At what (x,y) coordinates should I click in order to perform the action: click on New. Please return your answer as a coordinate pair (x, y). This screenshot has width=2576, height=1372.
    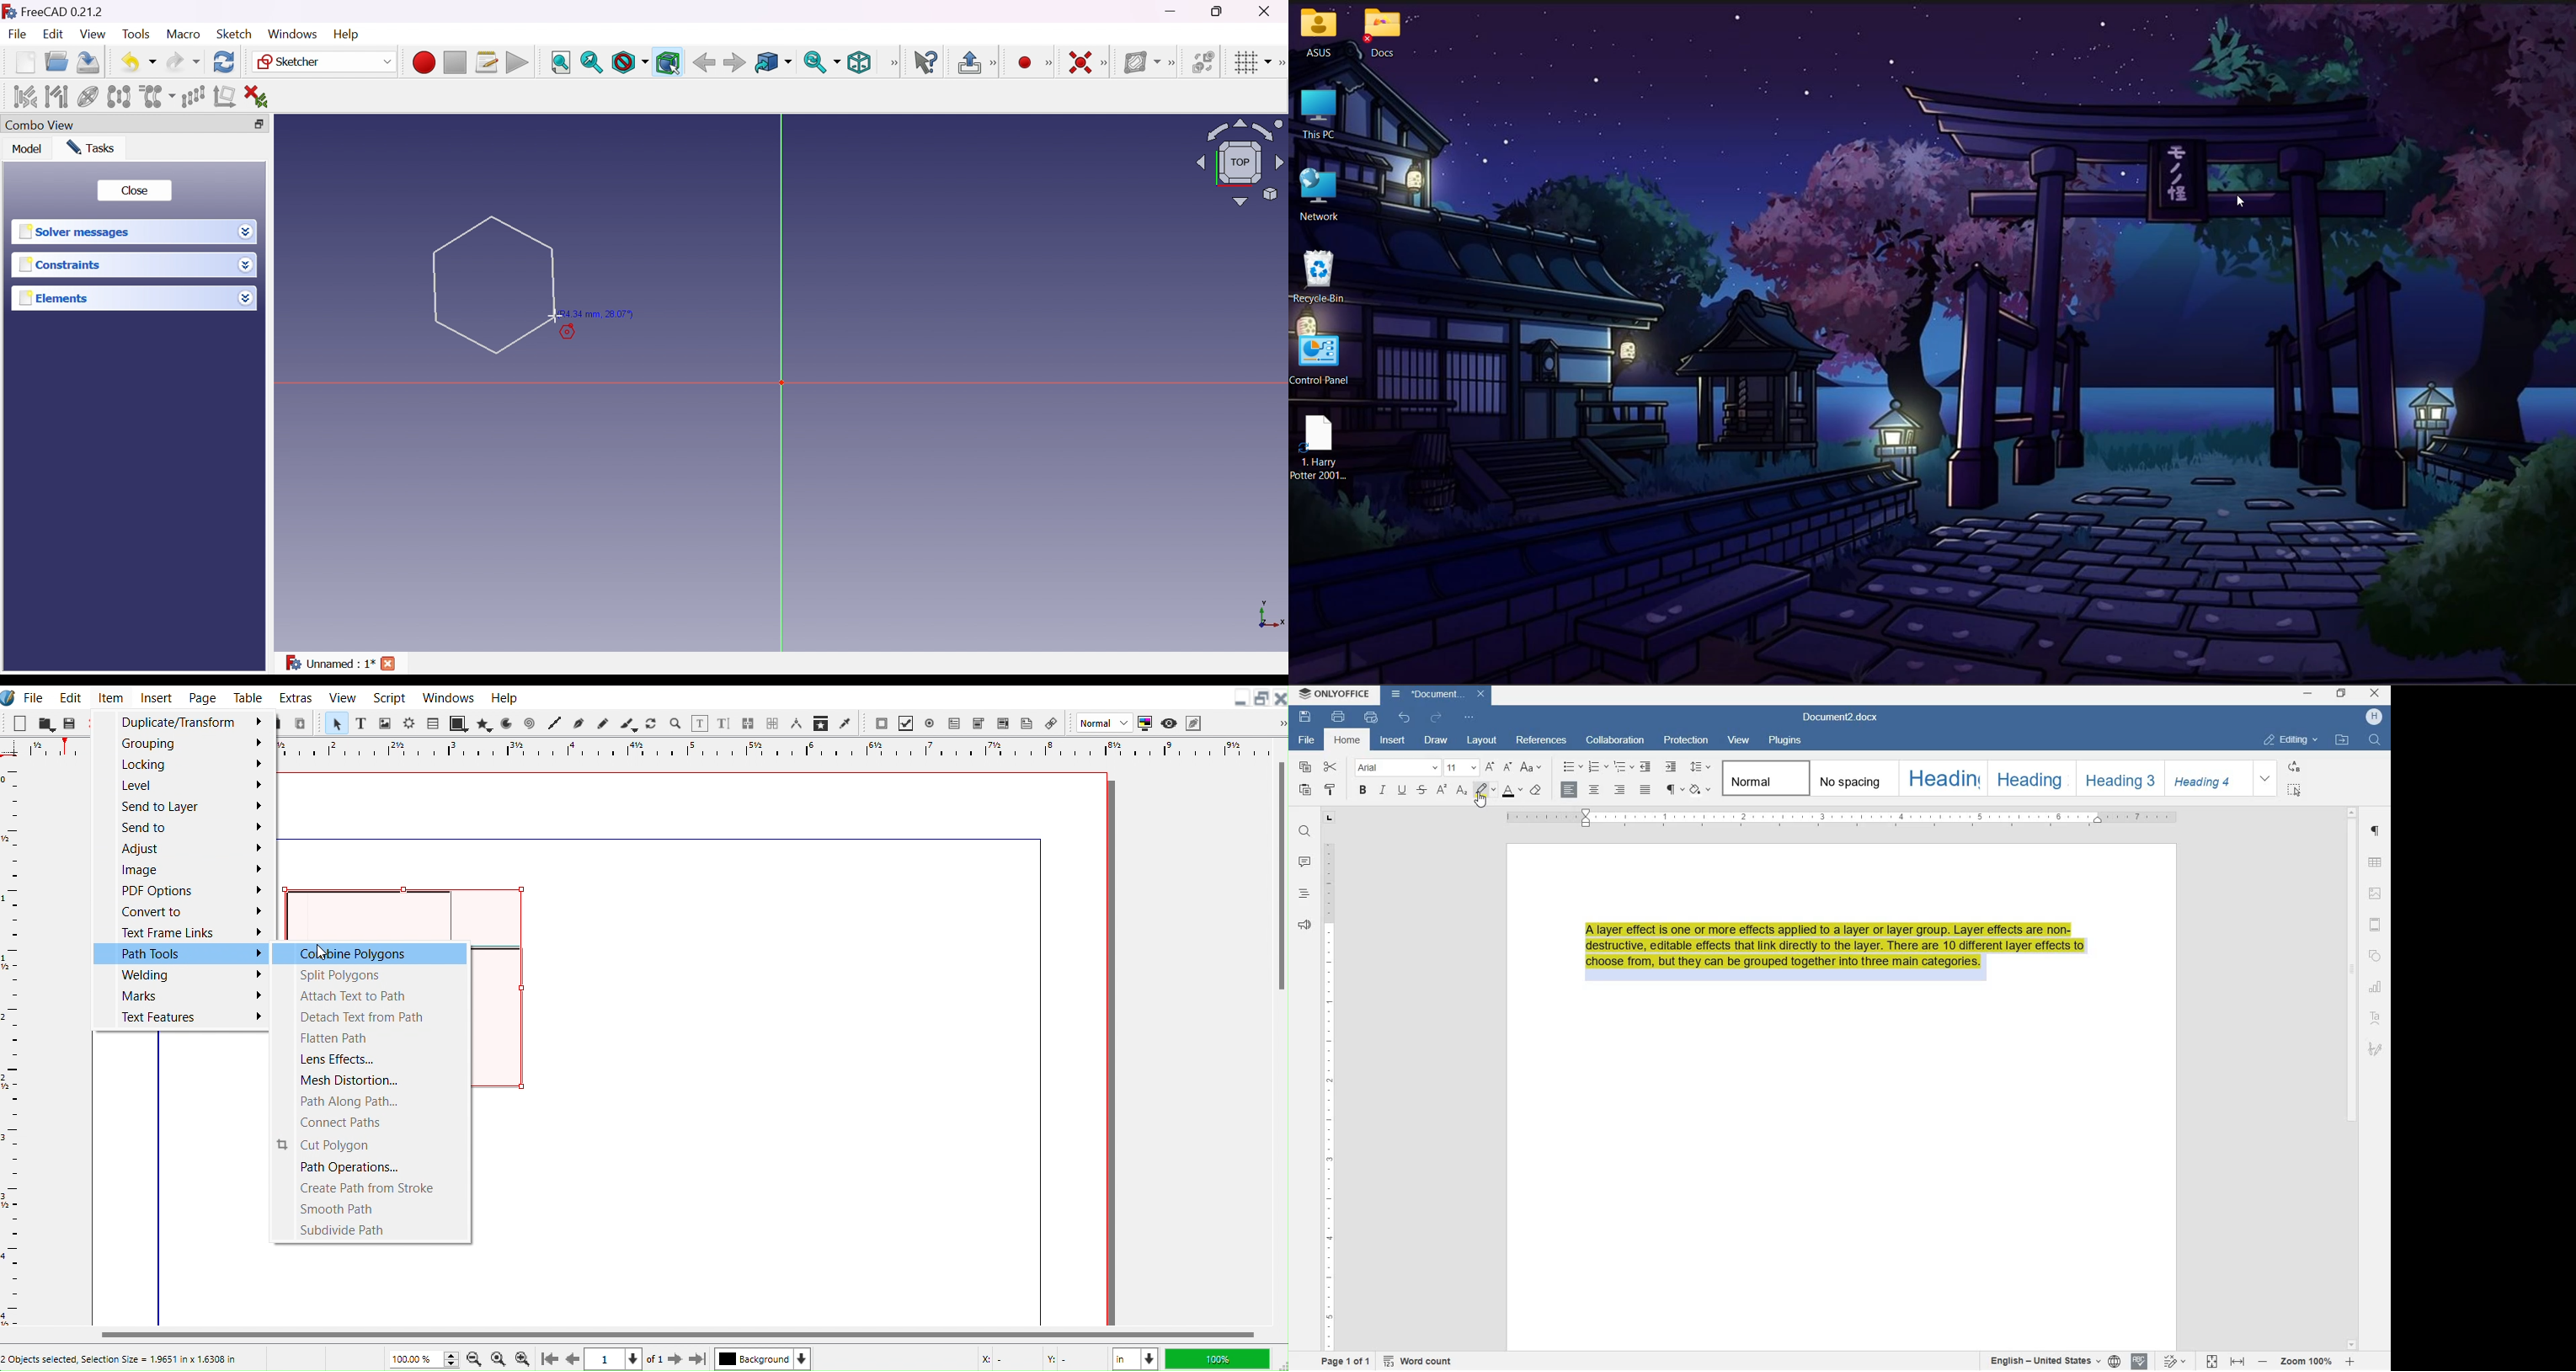
    Looking at the image, I should click on (27, 65).